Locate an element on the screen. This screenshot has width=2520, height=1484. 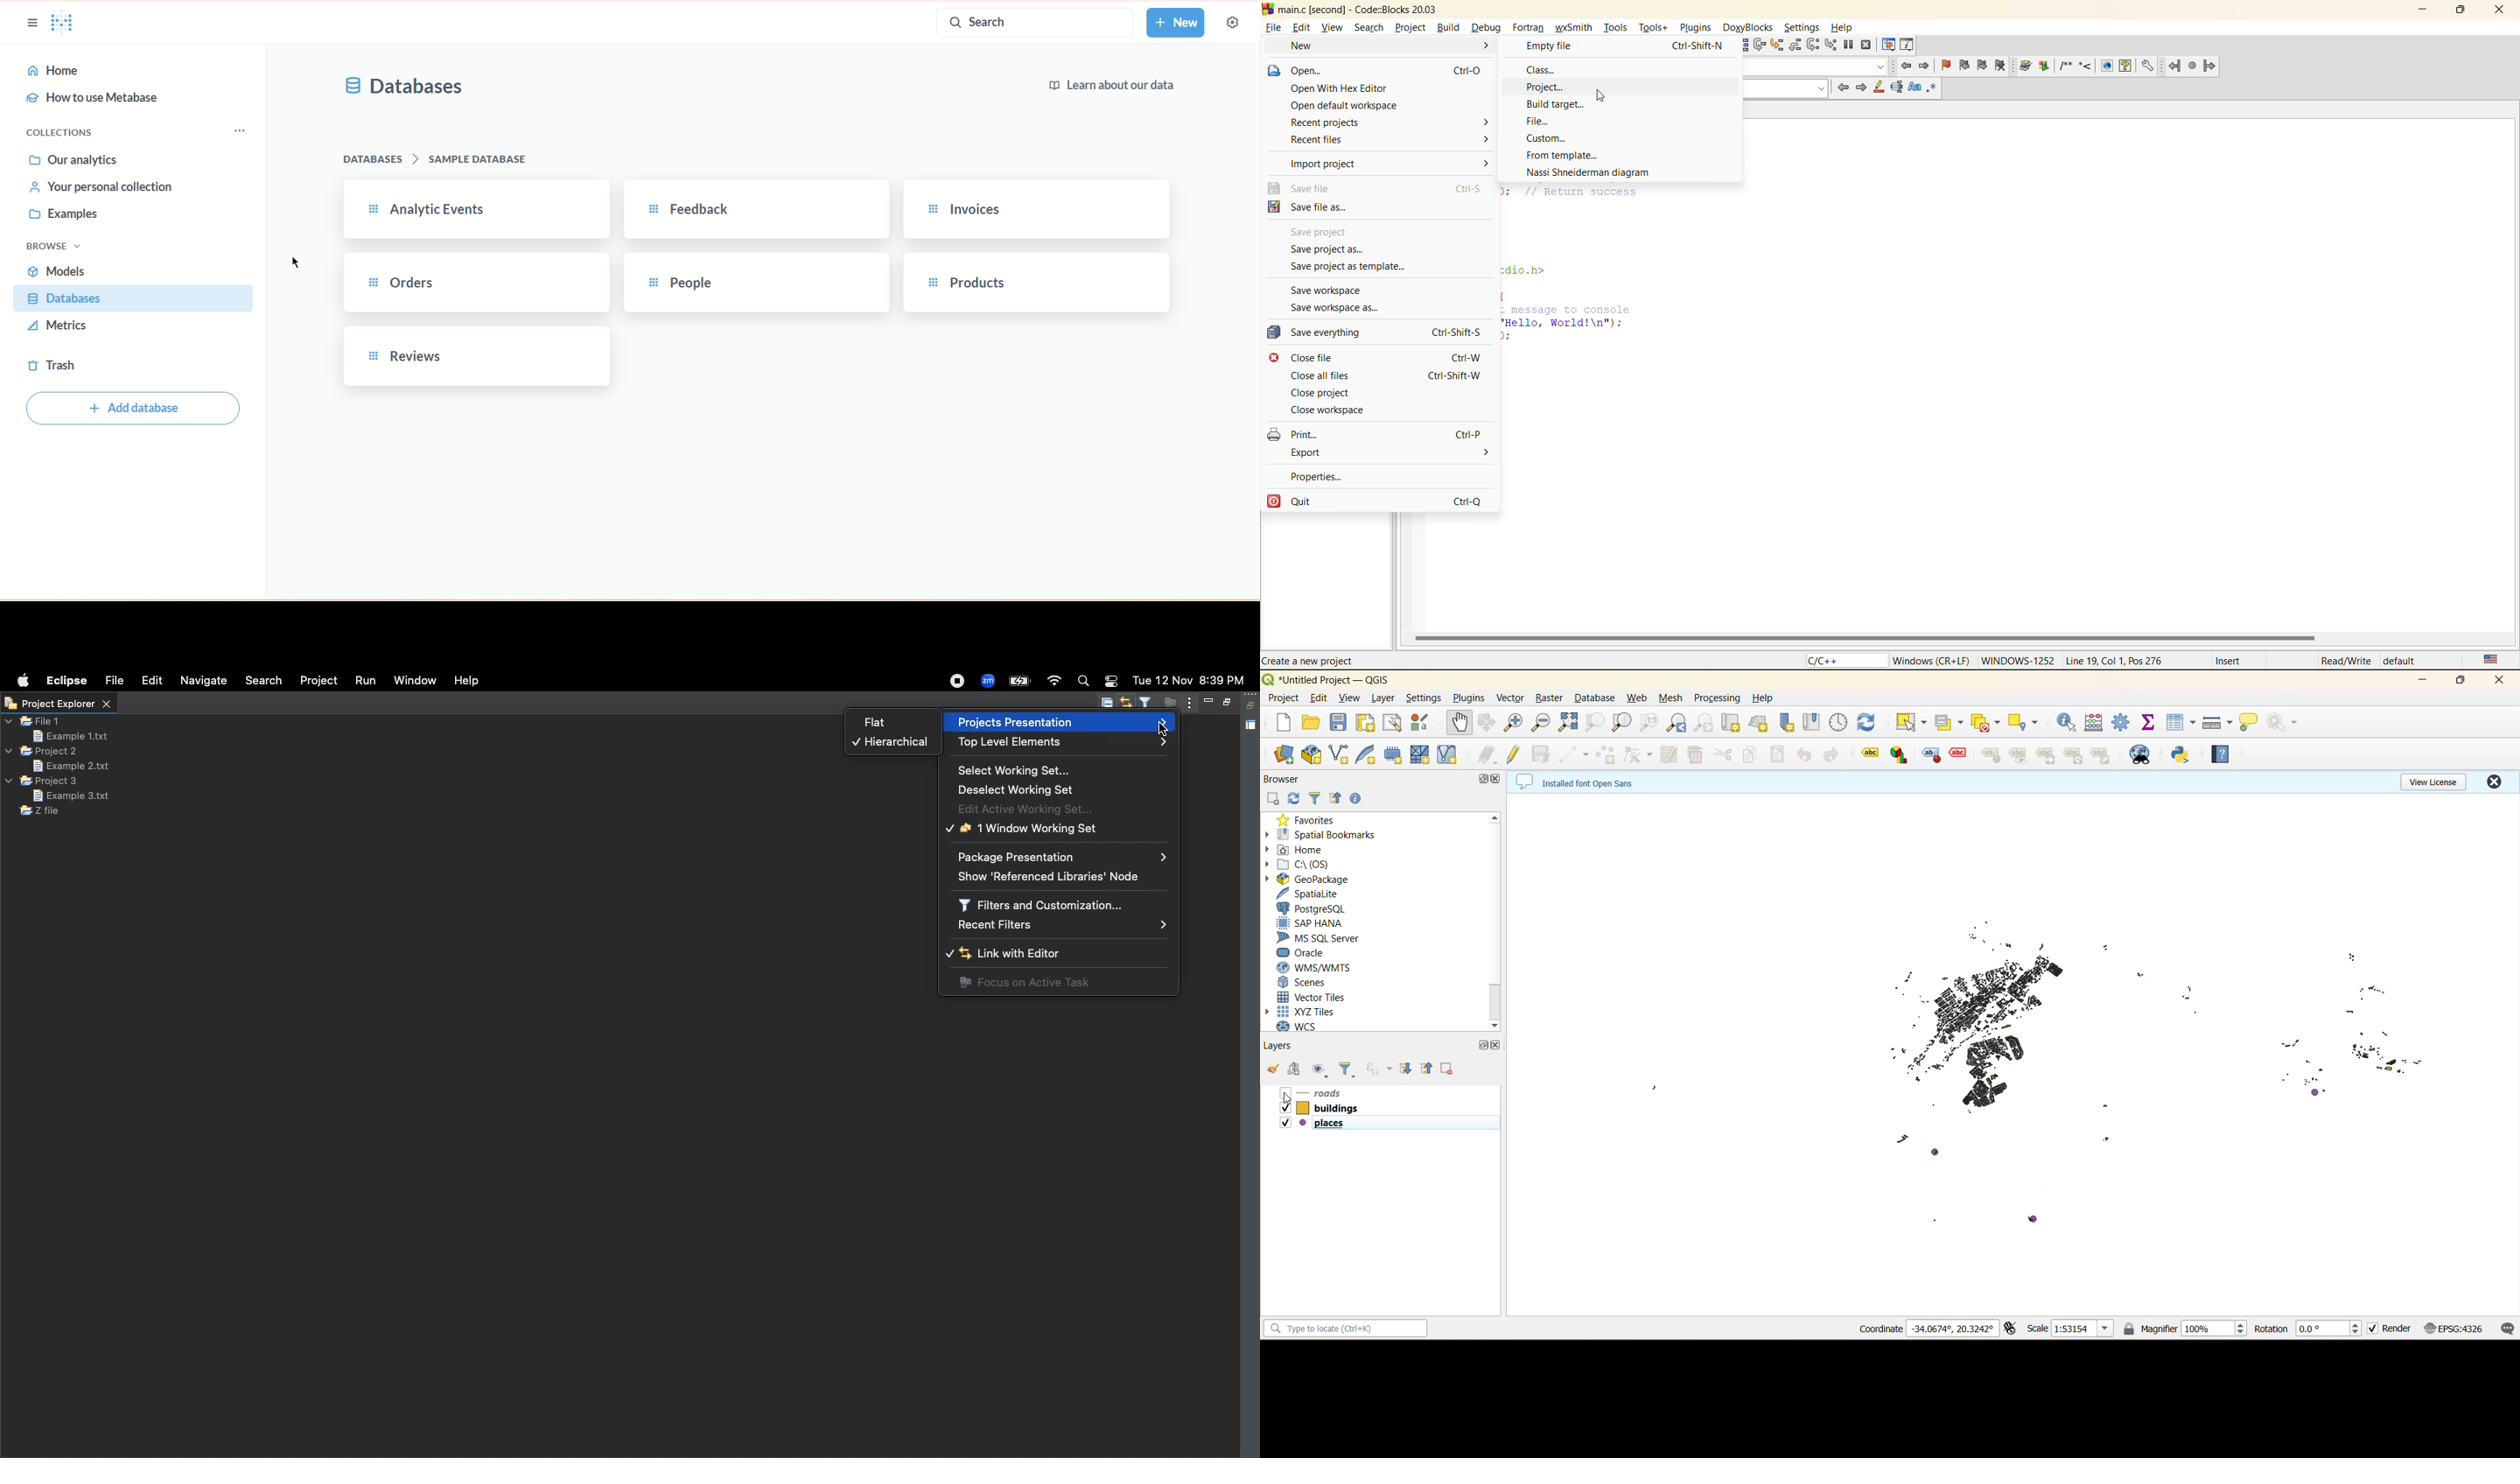
highlight is located at coordinates (1877, 89).